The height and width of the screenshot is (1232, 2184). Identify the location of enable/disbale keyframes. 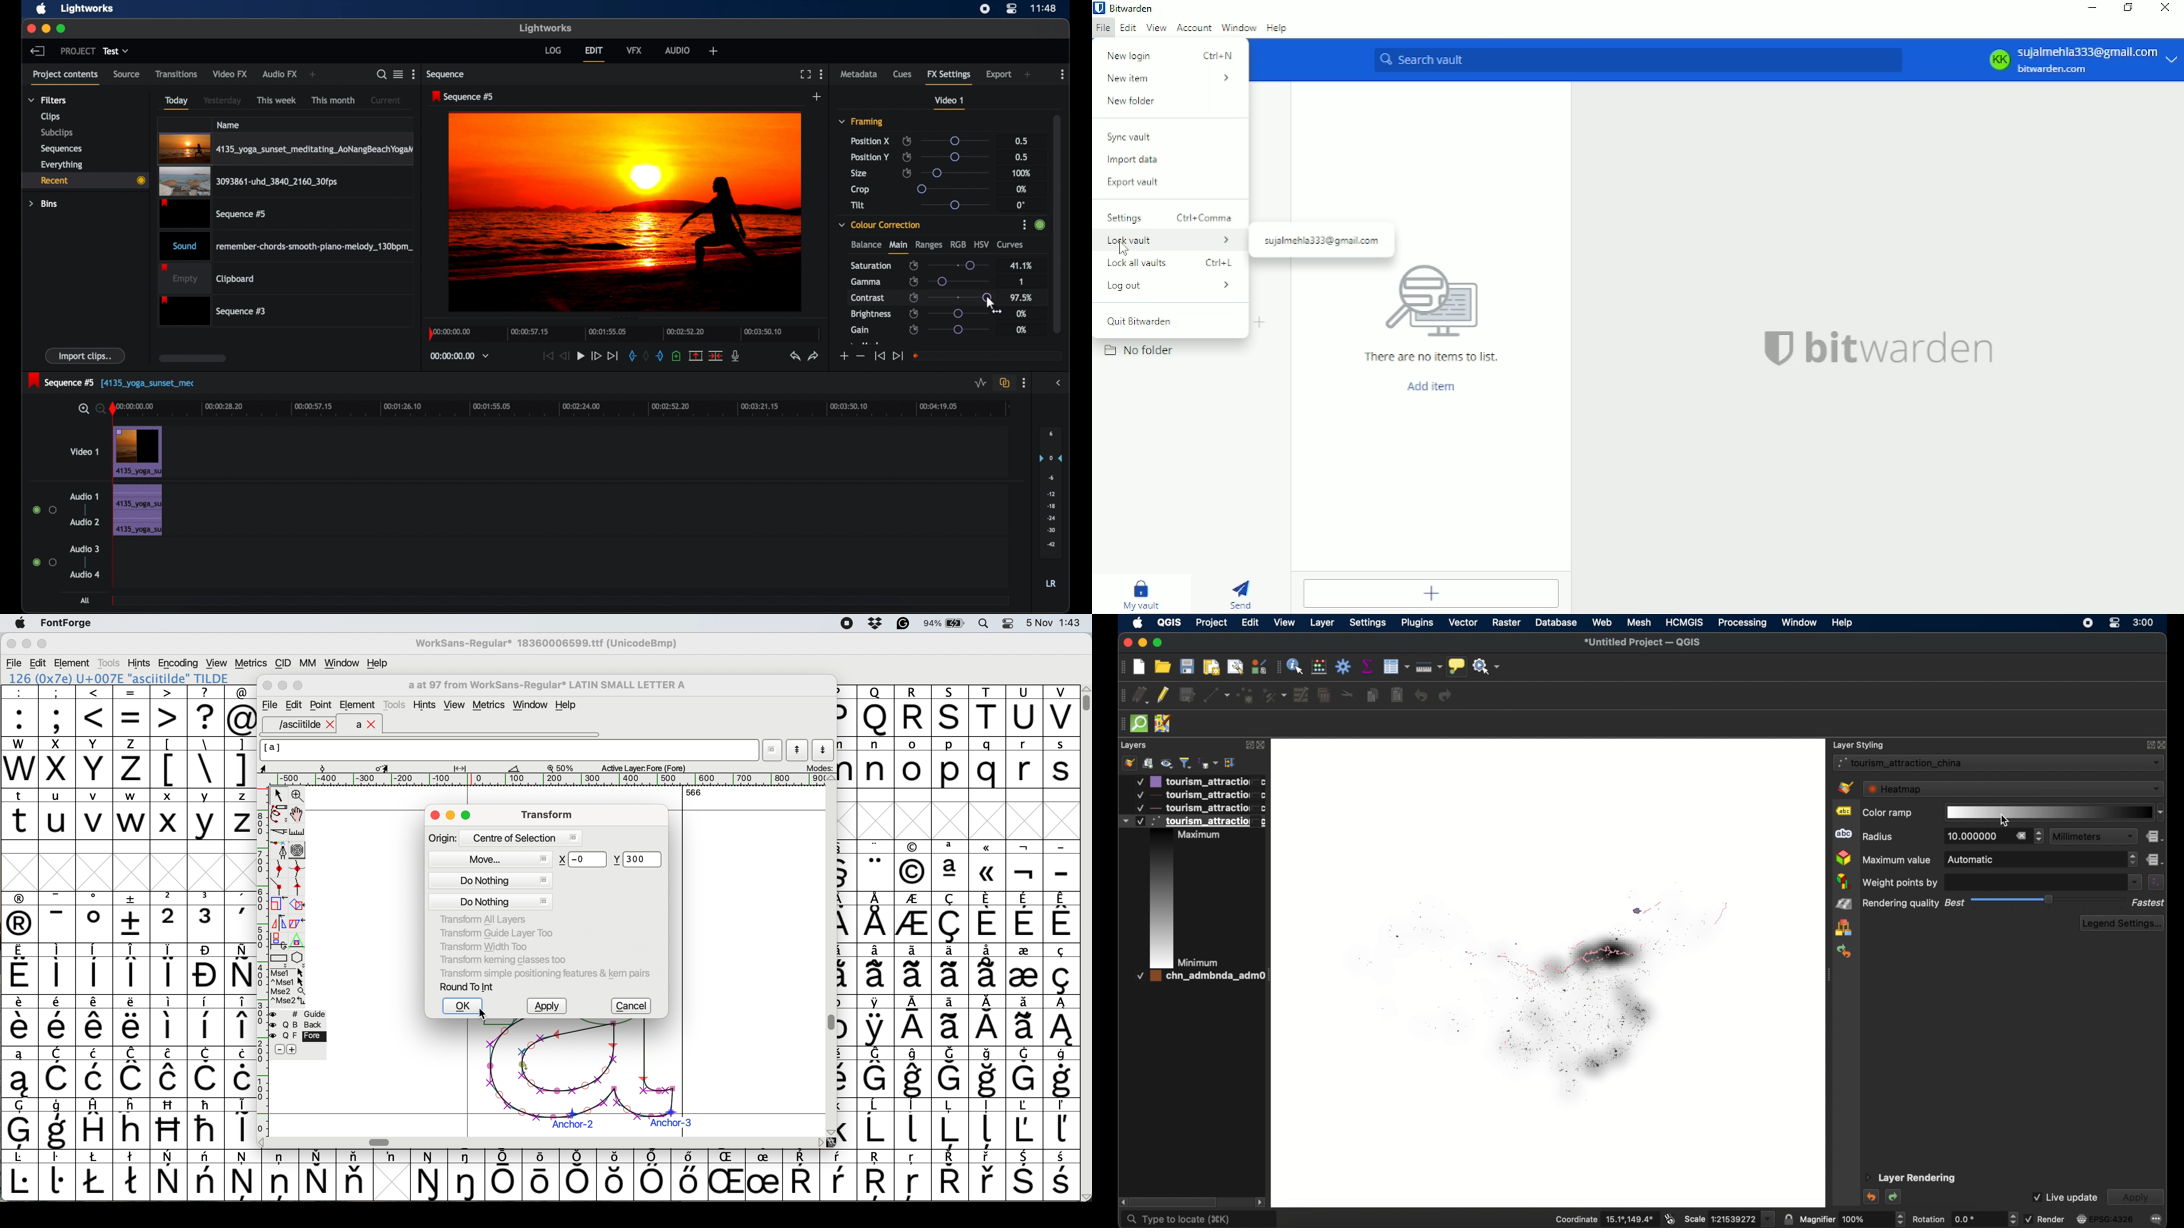
(915, 264).